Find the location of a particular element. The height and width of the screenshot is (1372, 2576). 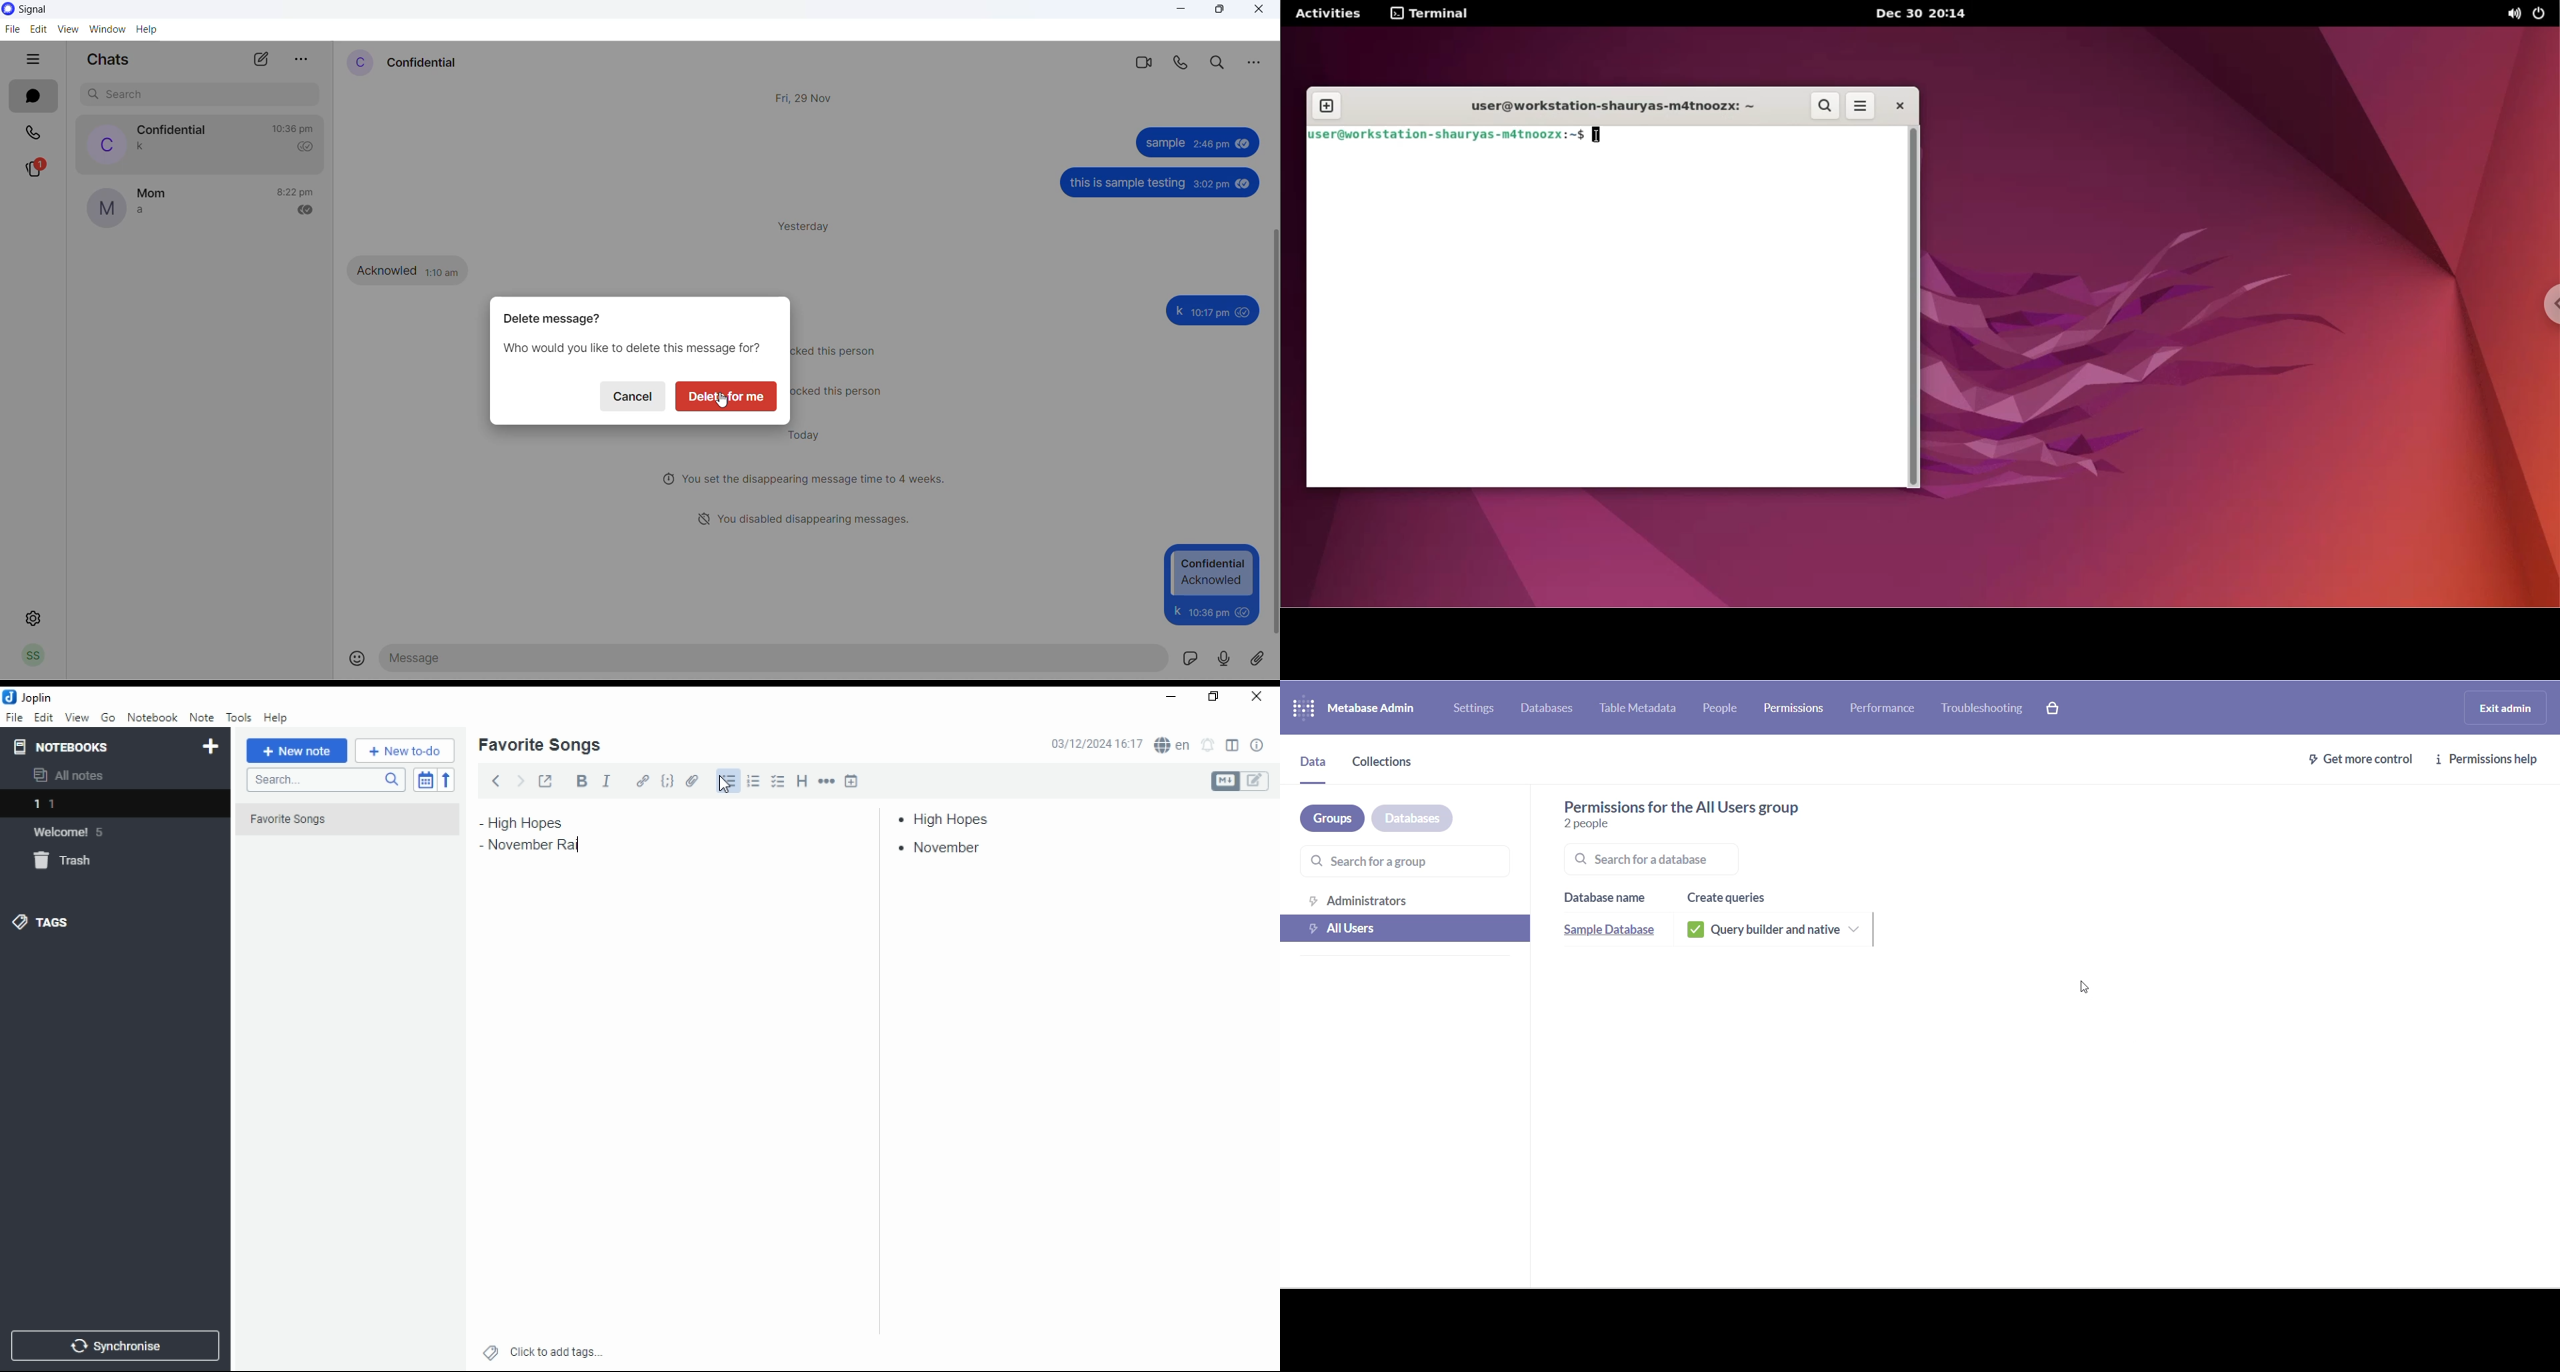

tags is located at coordinates (41, 921).